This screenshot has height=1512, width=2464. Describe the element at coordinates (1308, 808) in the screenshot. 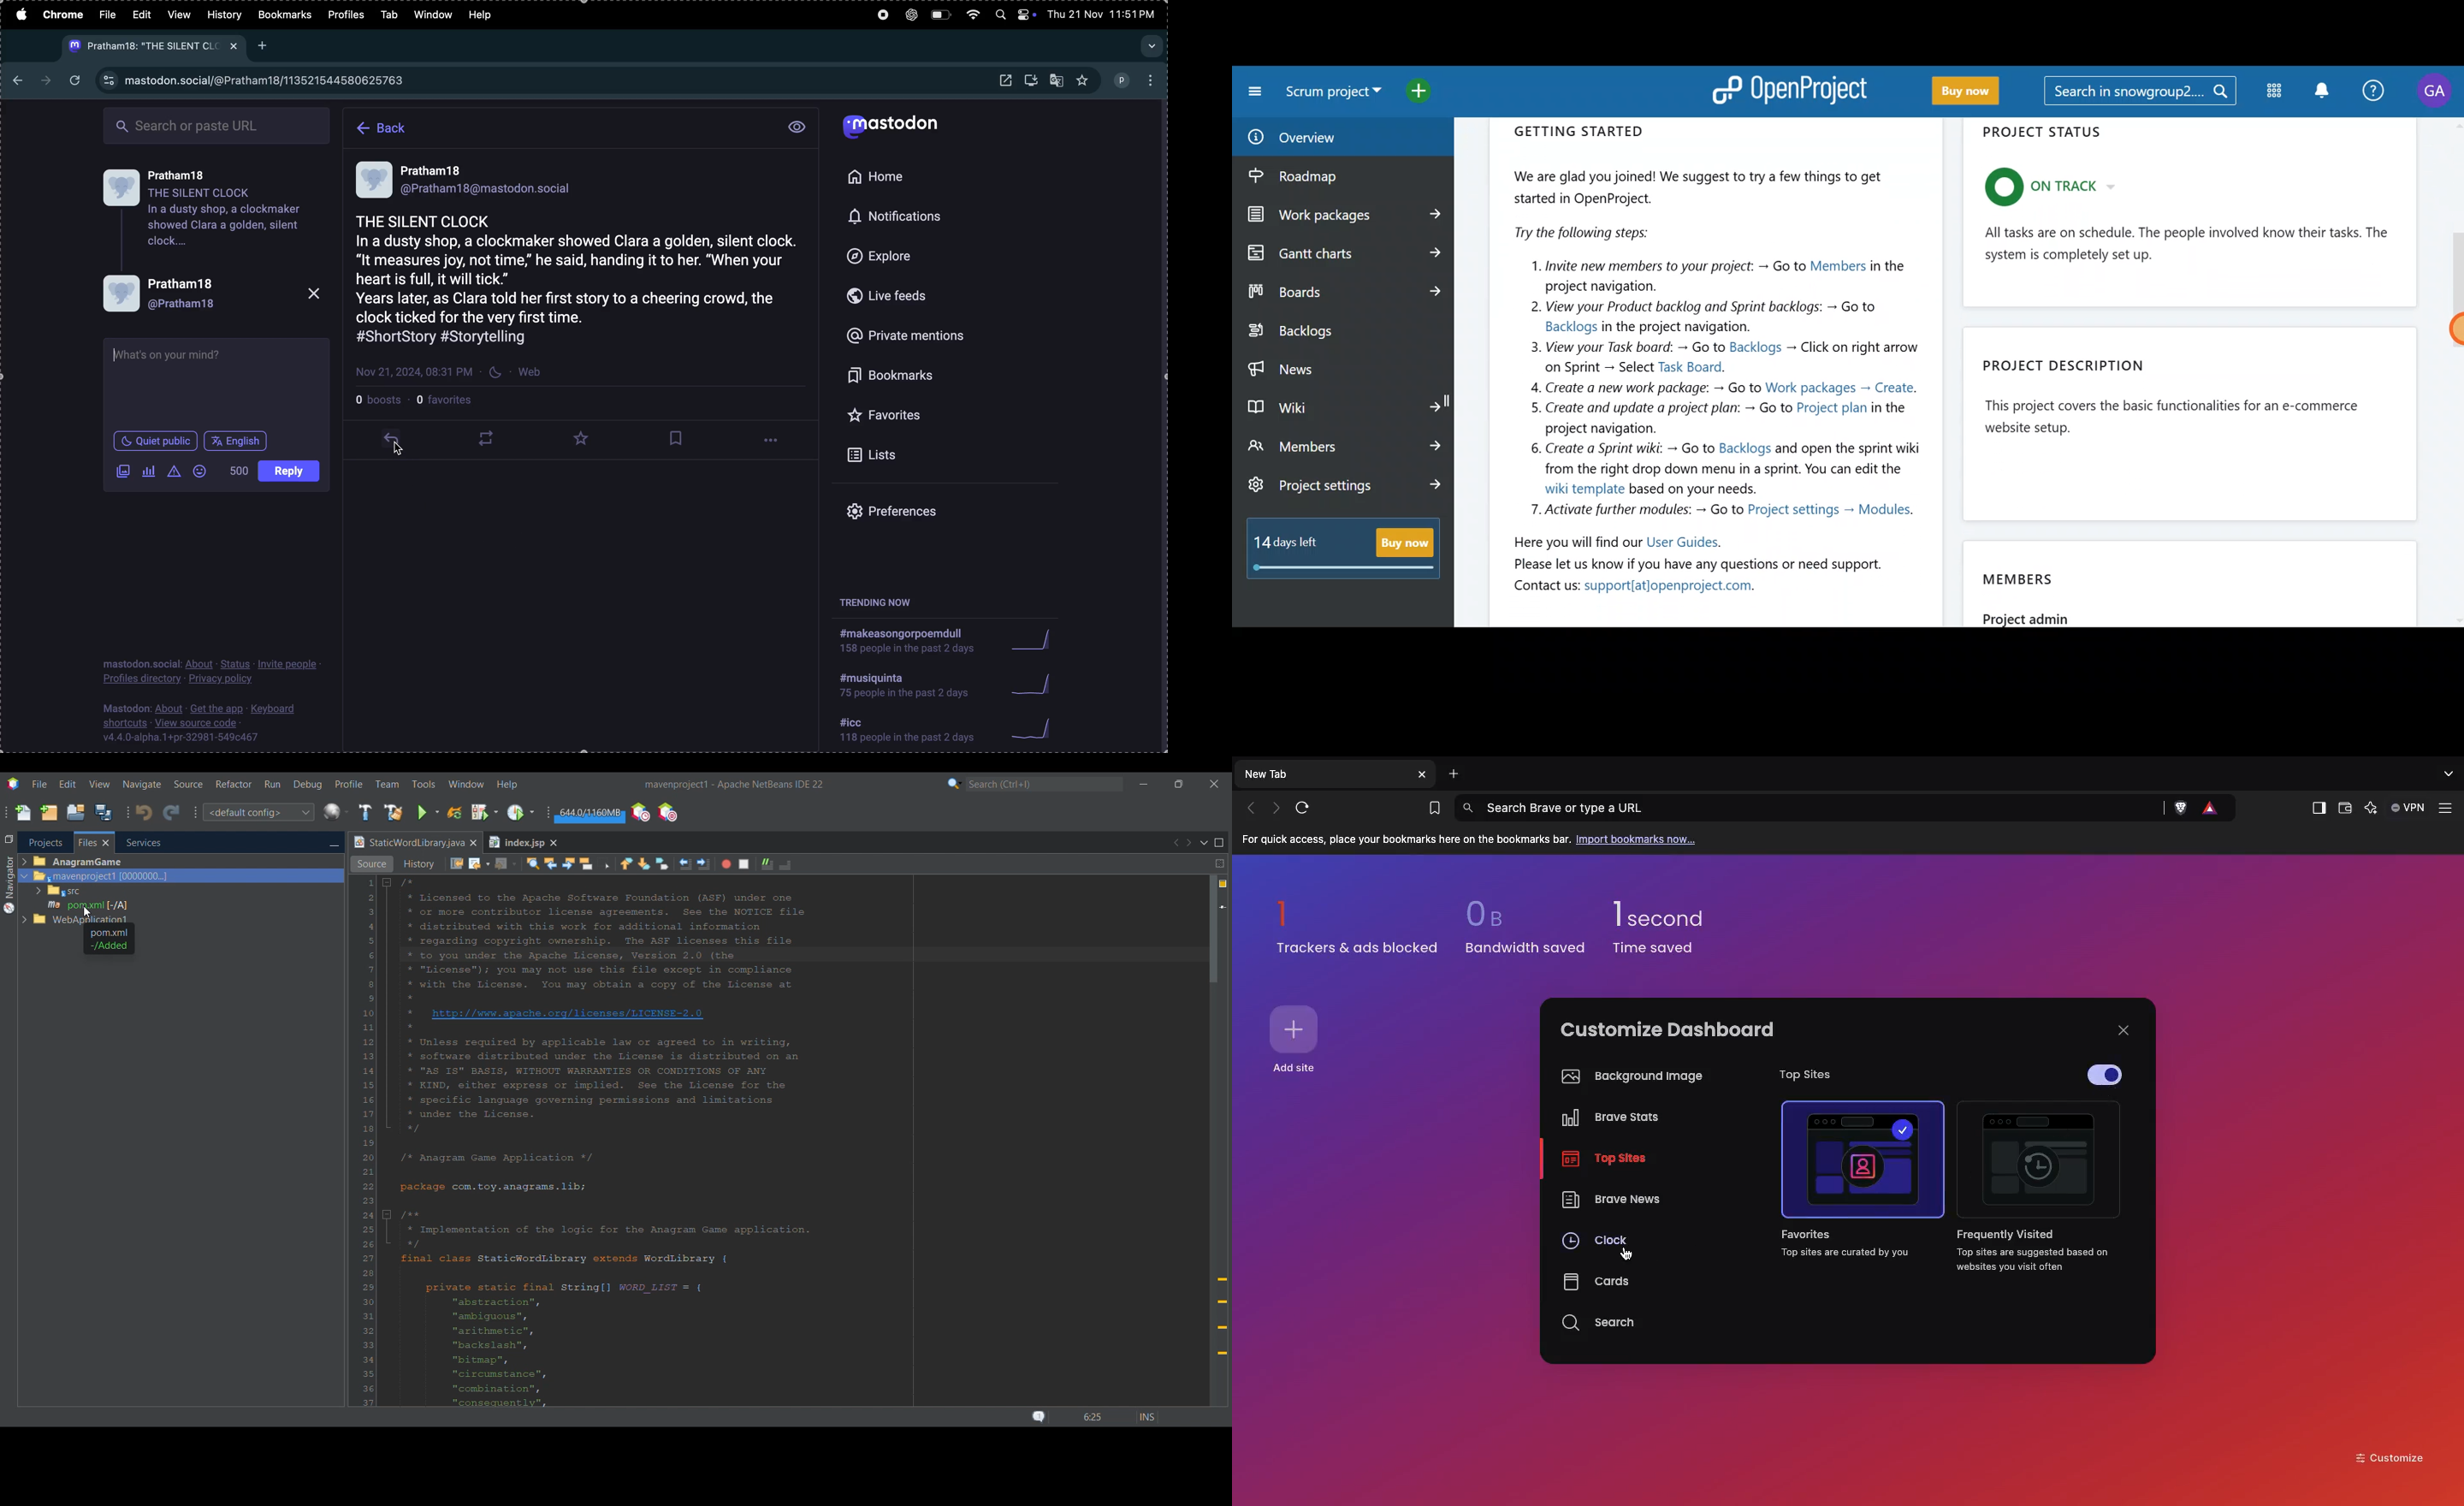

I see `Refresh page` at that location.